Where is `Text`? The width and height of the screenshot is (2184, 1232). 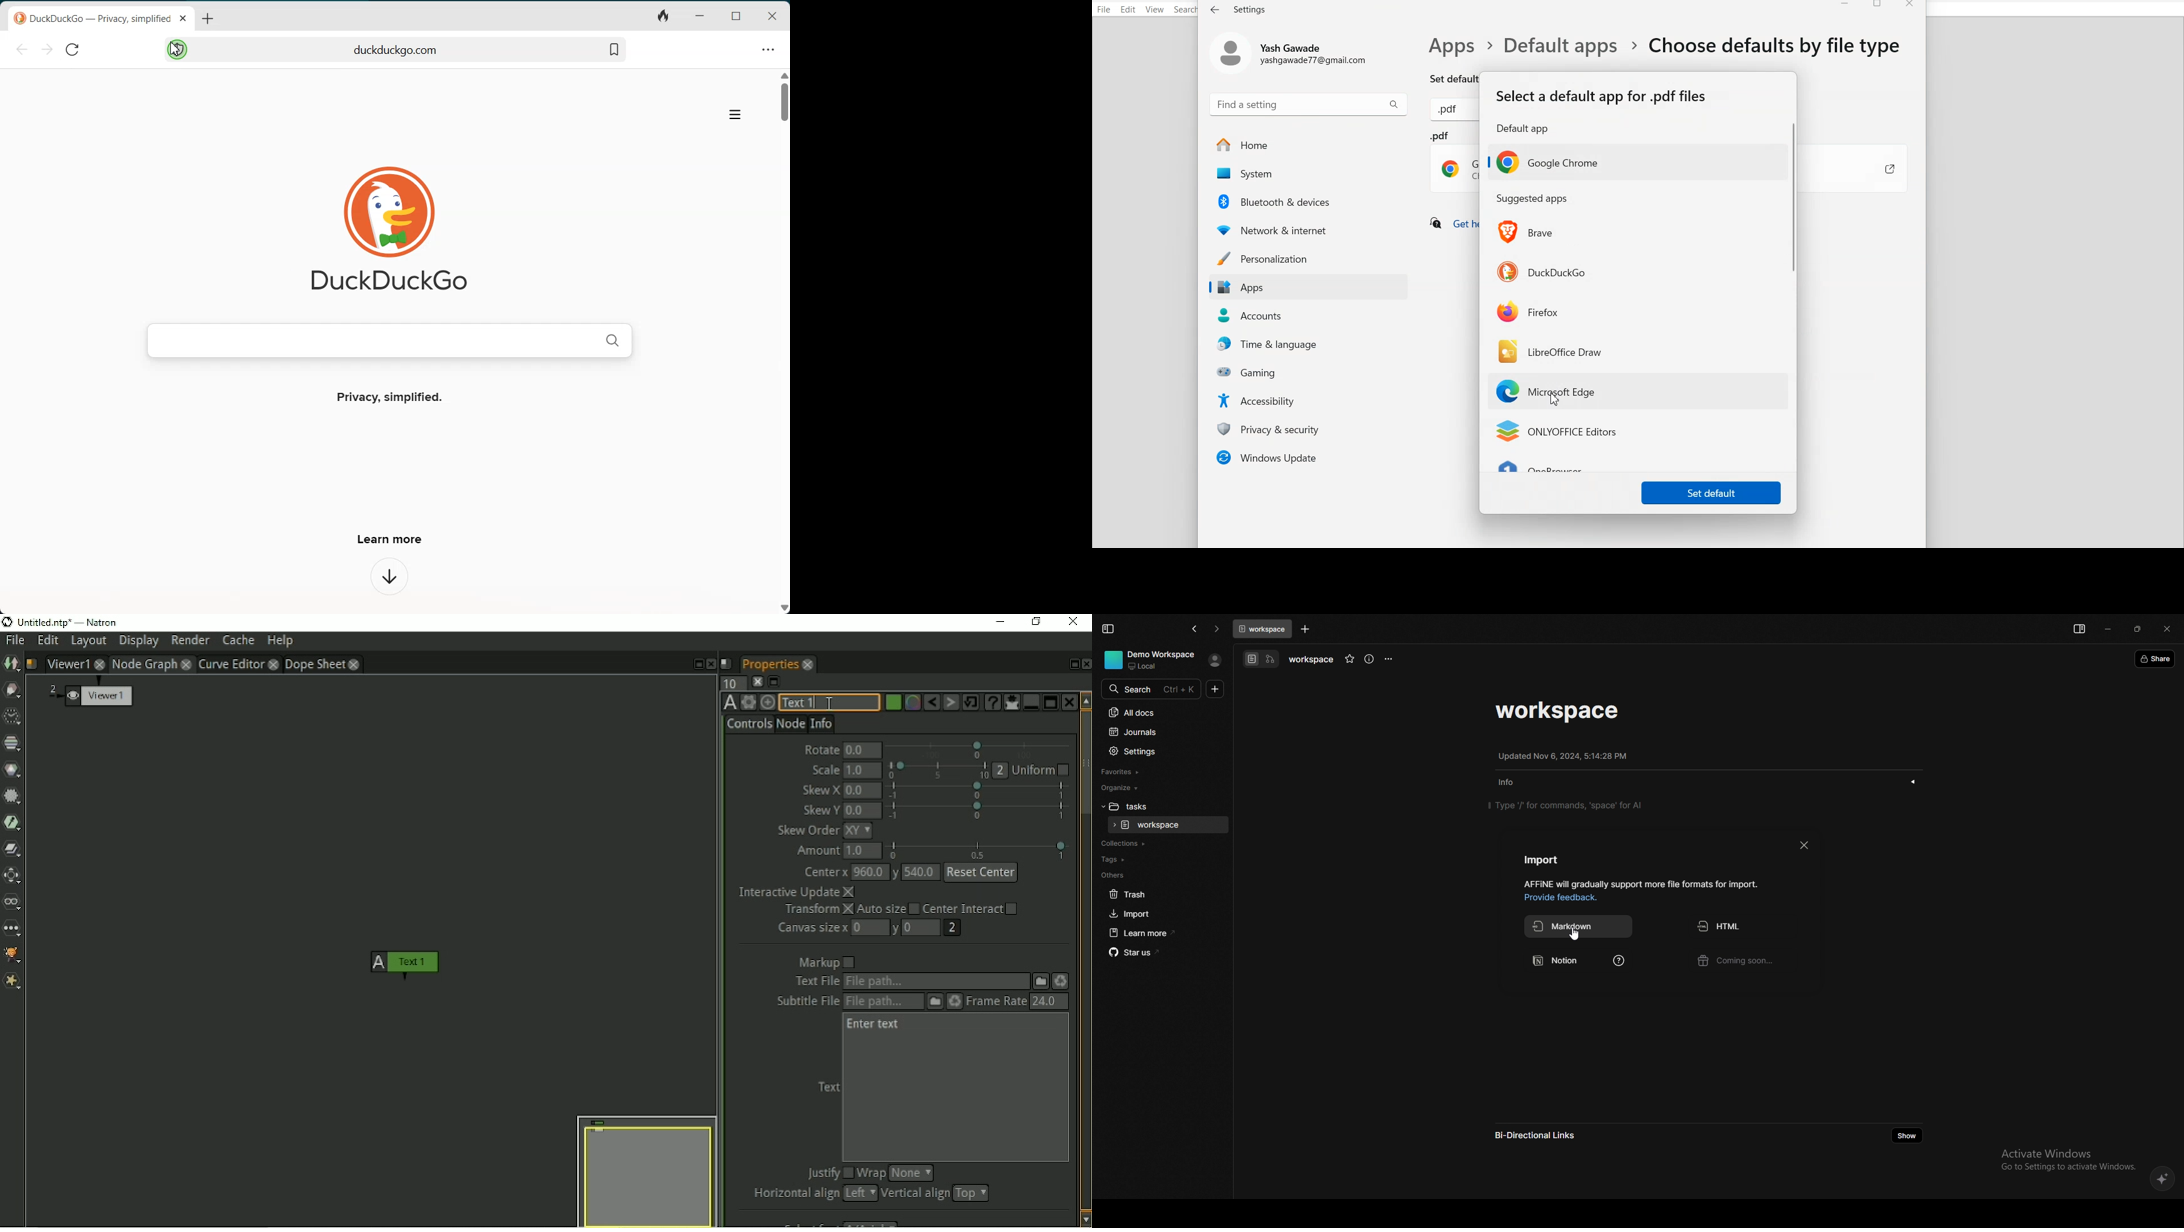 Text is located at coordinates (1450, 111).